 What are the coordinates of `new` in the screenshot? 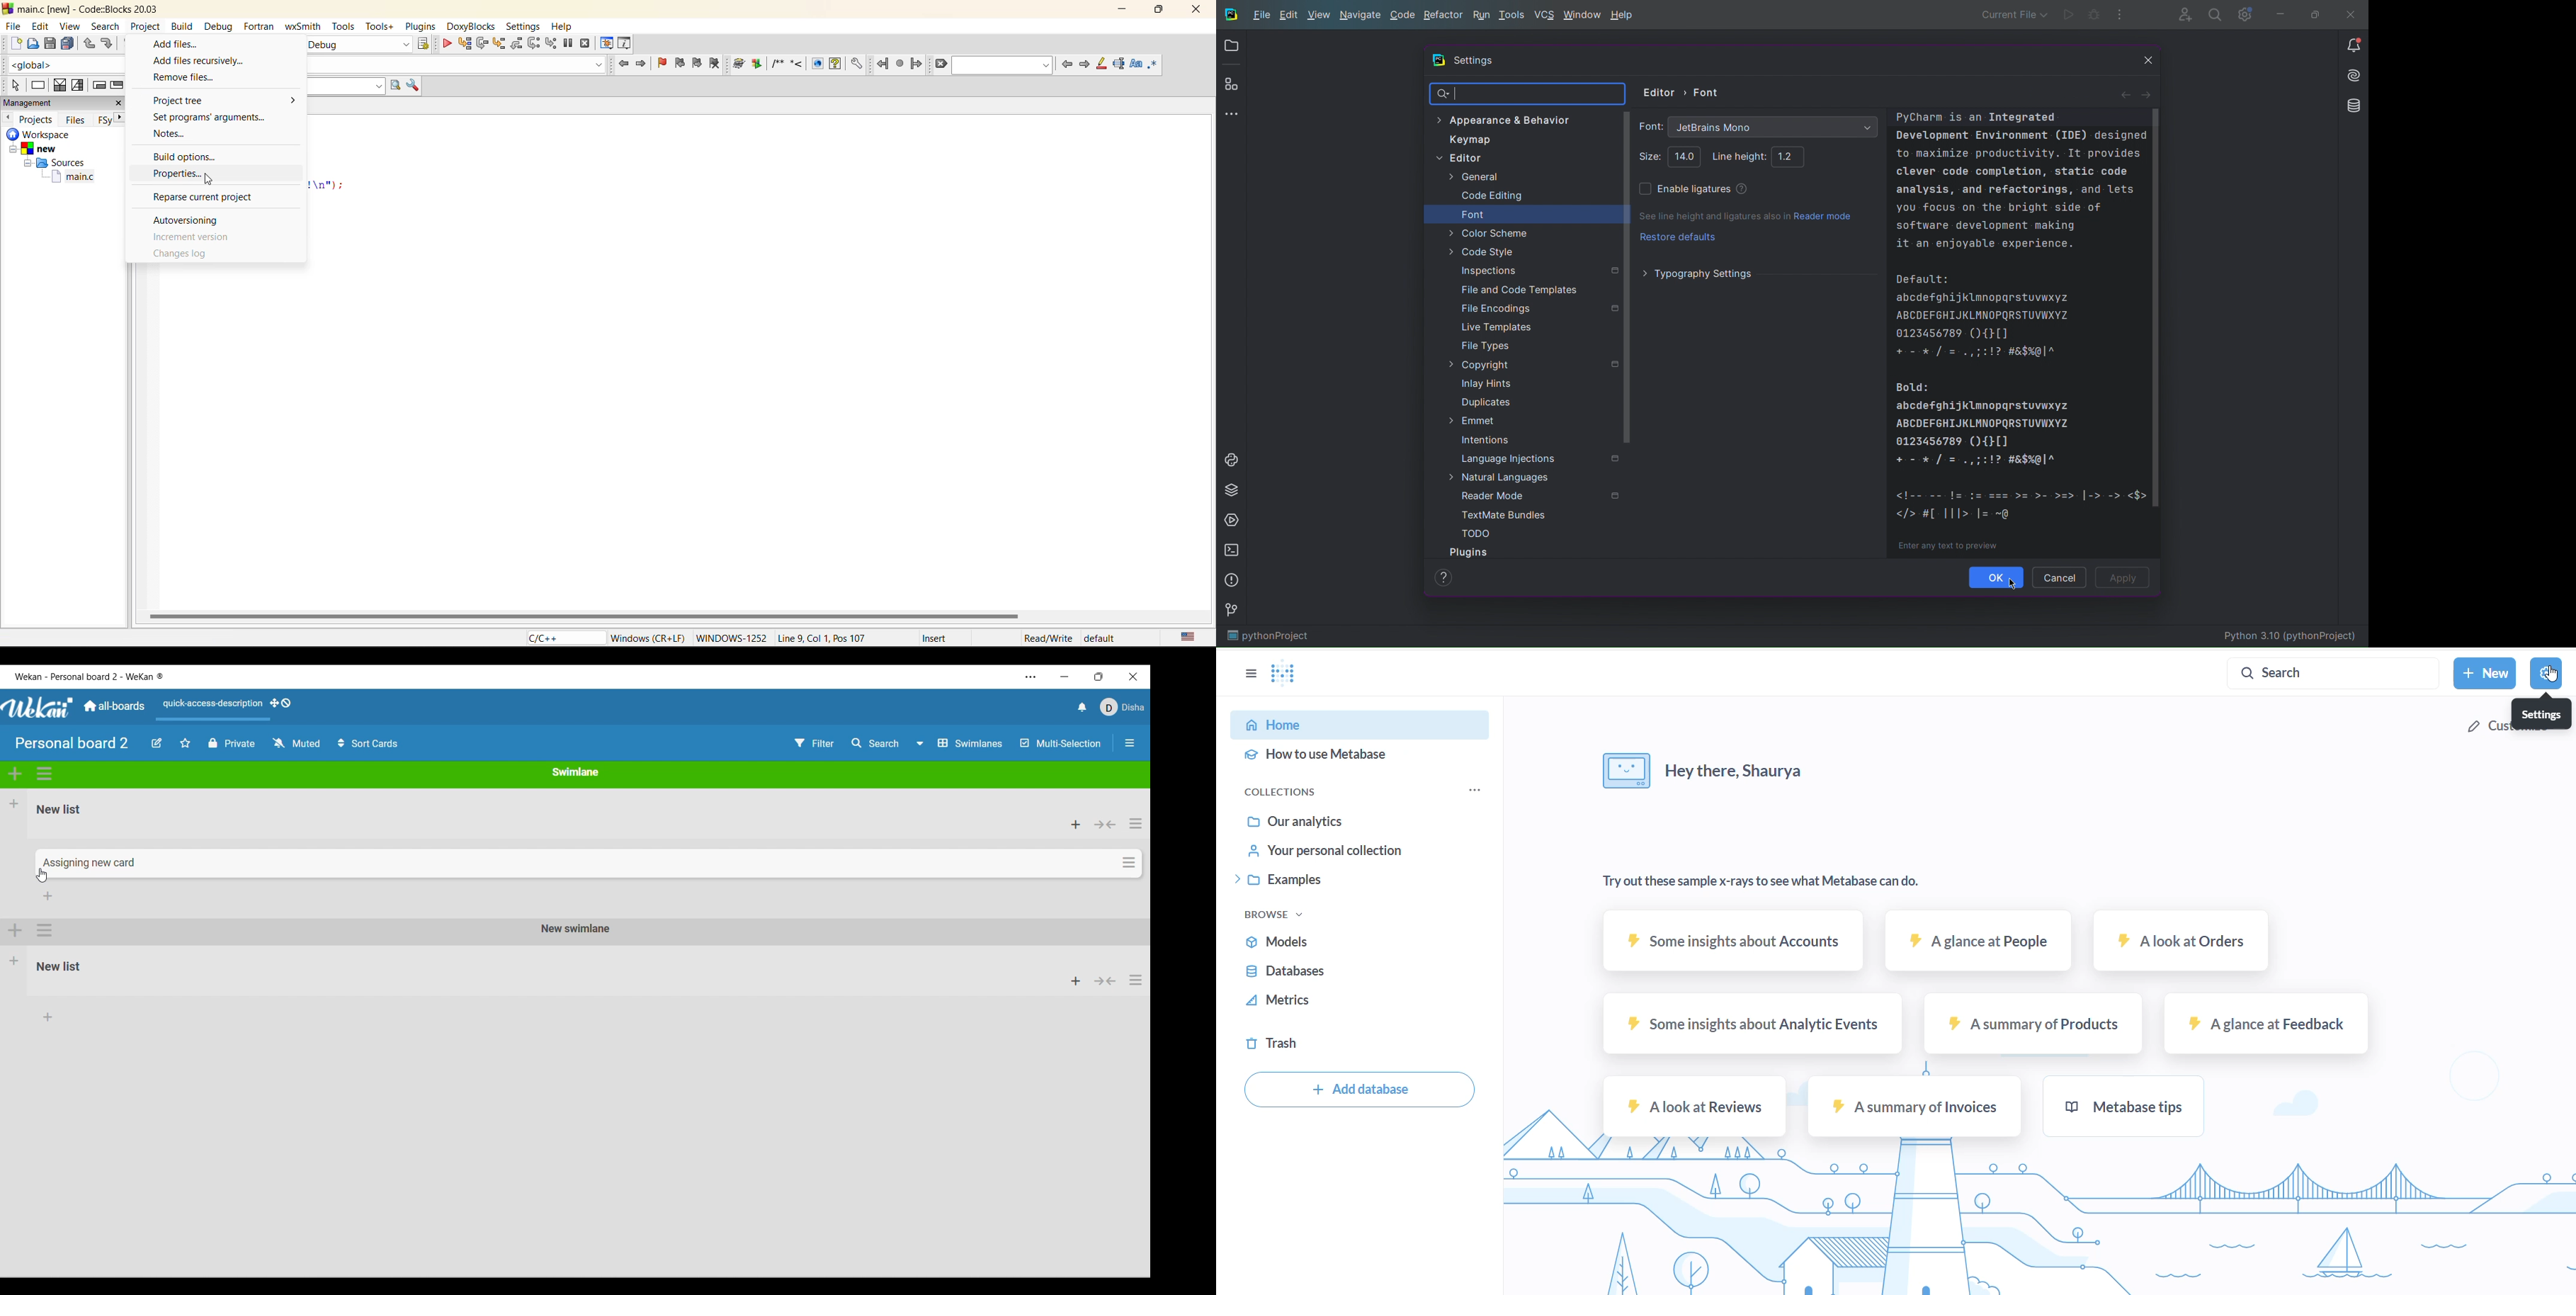 It's located at (15, 43).